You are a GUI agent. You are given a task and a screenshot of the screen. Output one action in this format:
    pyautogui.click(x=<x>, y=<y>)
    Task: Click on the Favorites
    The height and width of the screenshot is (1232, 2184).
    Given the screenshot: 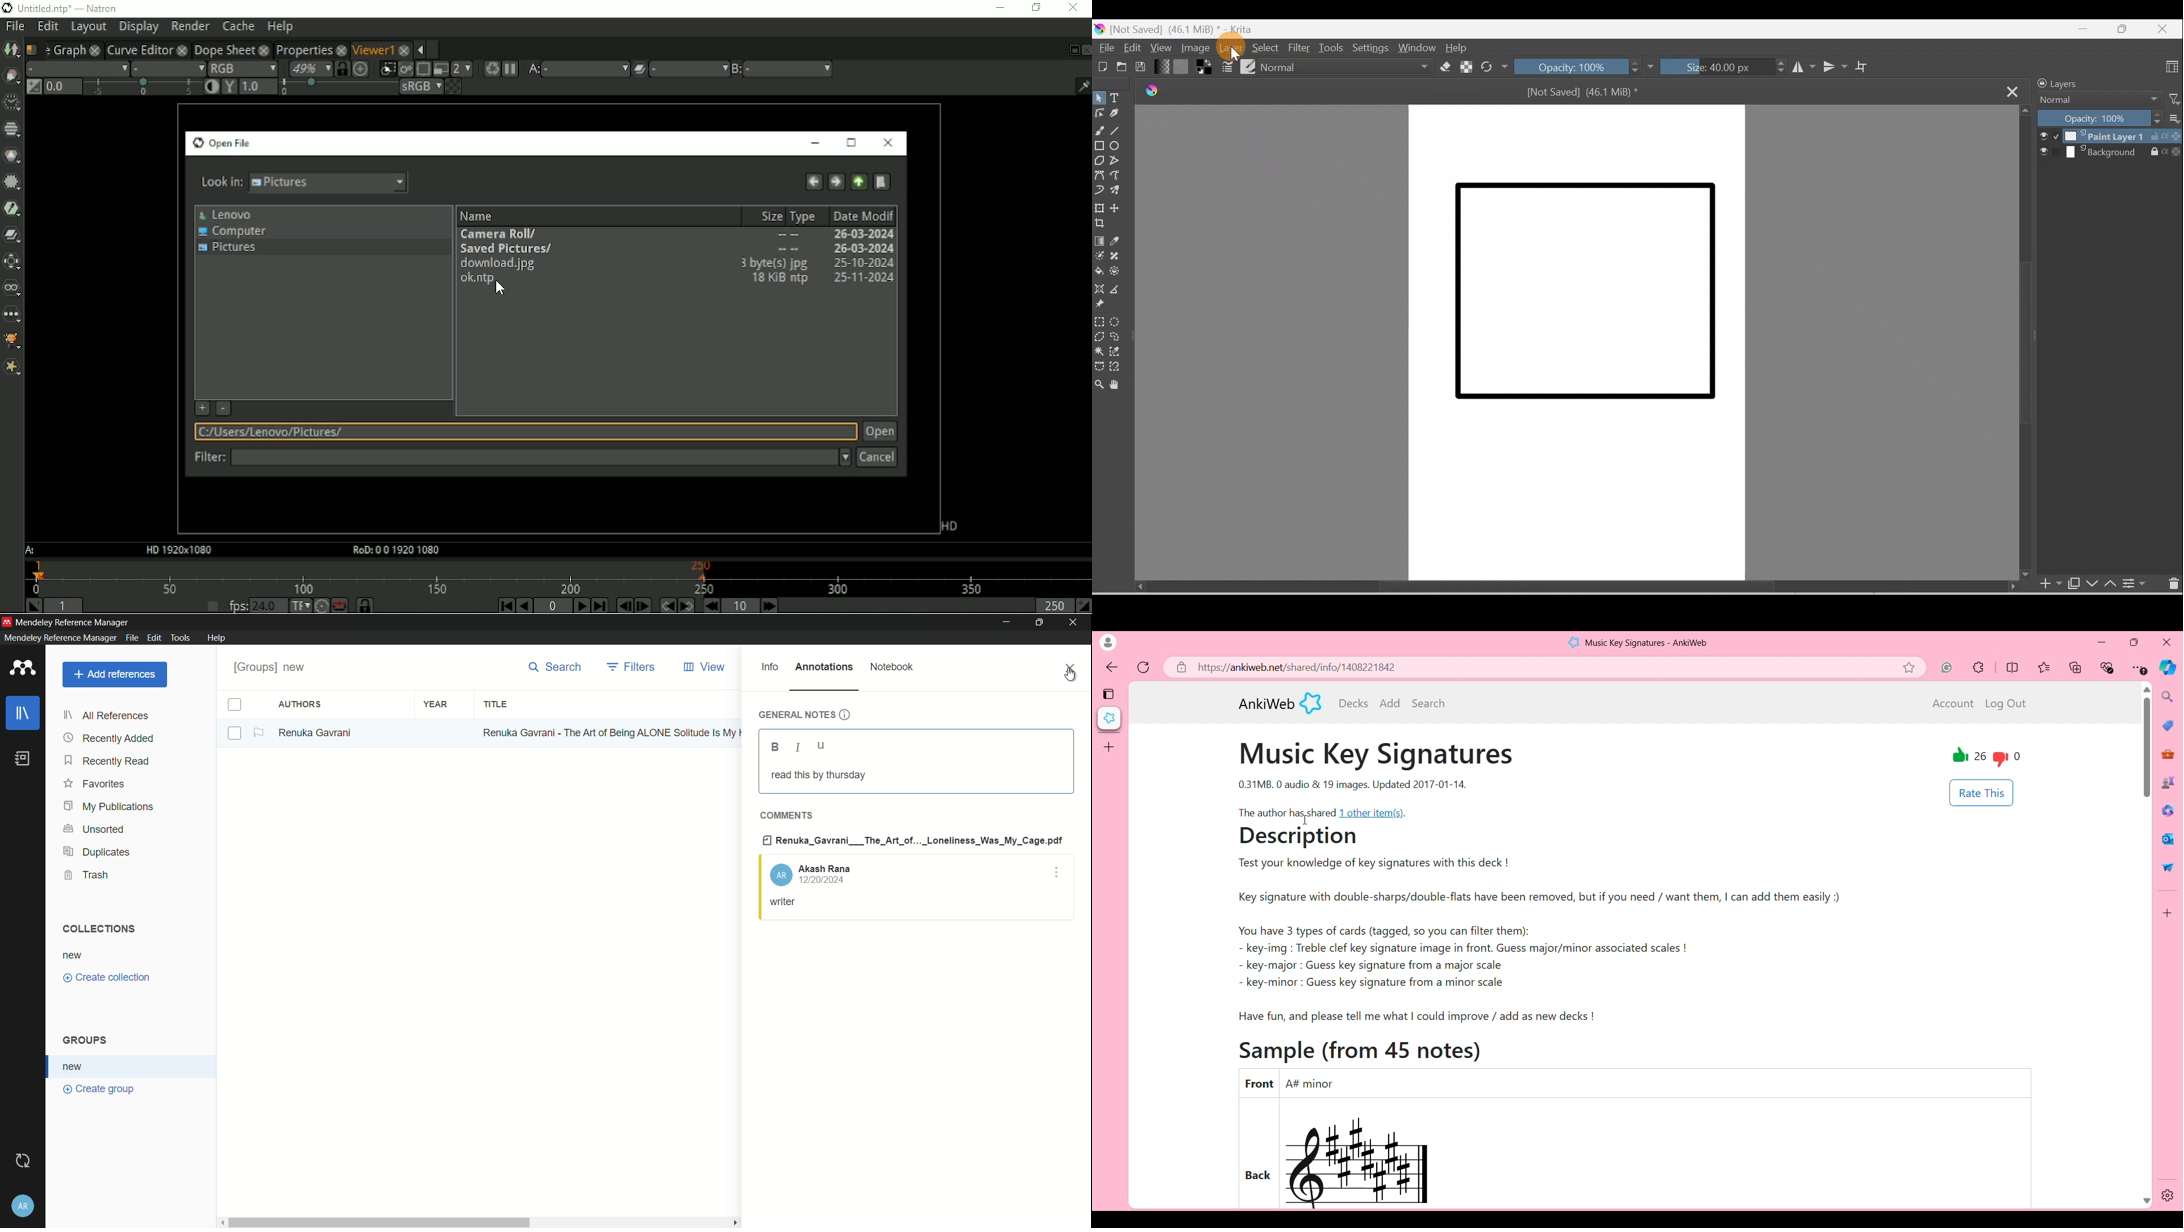 What is the action you would take?
    pyautogui.click(x=2045, y=667)
    